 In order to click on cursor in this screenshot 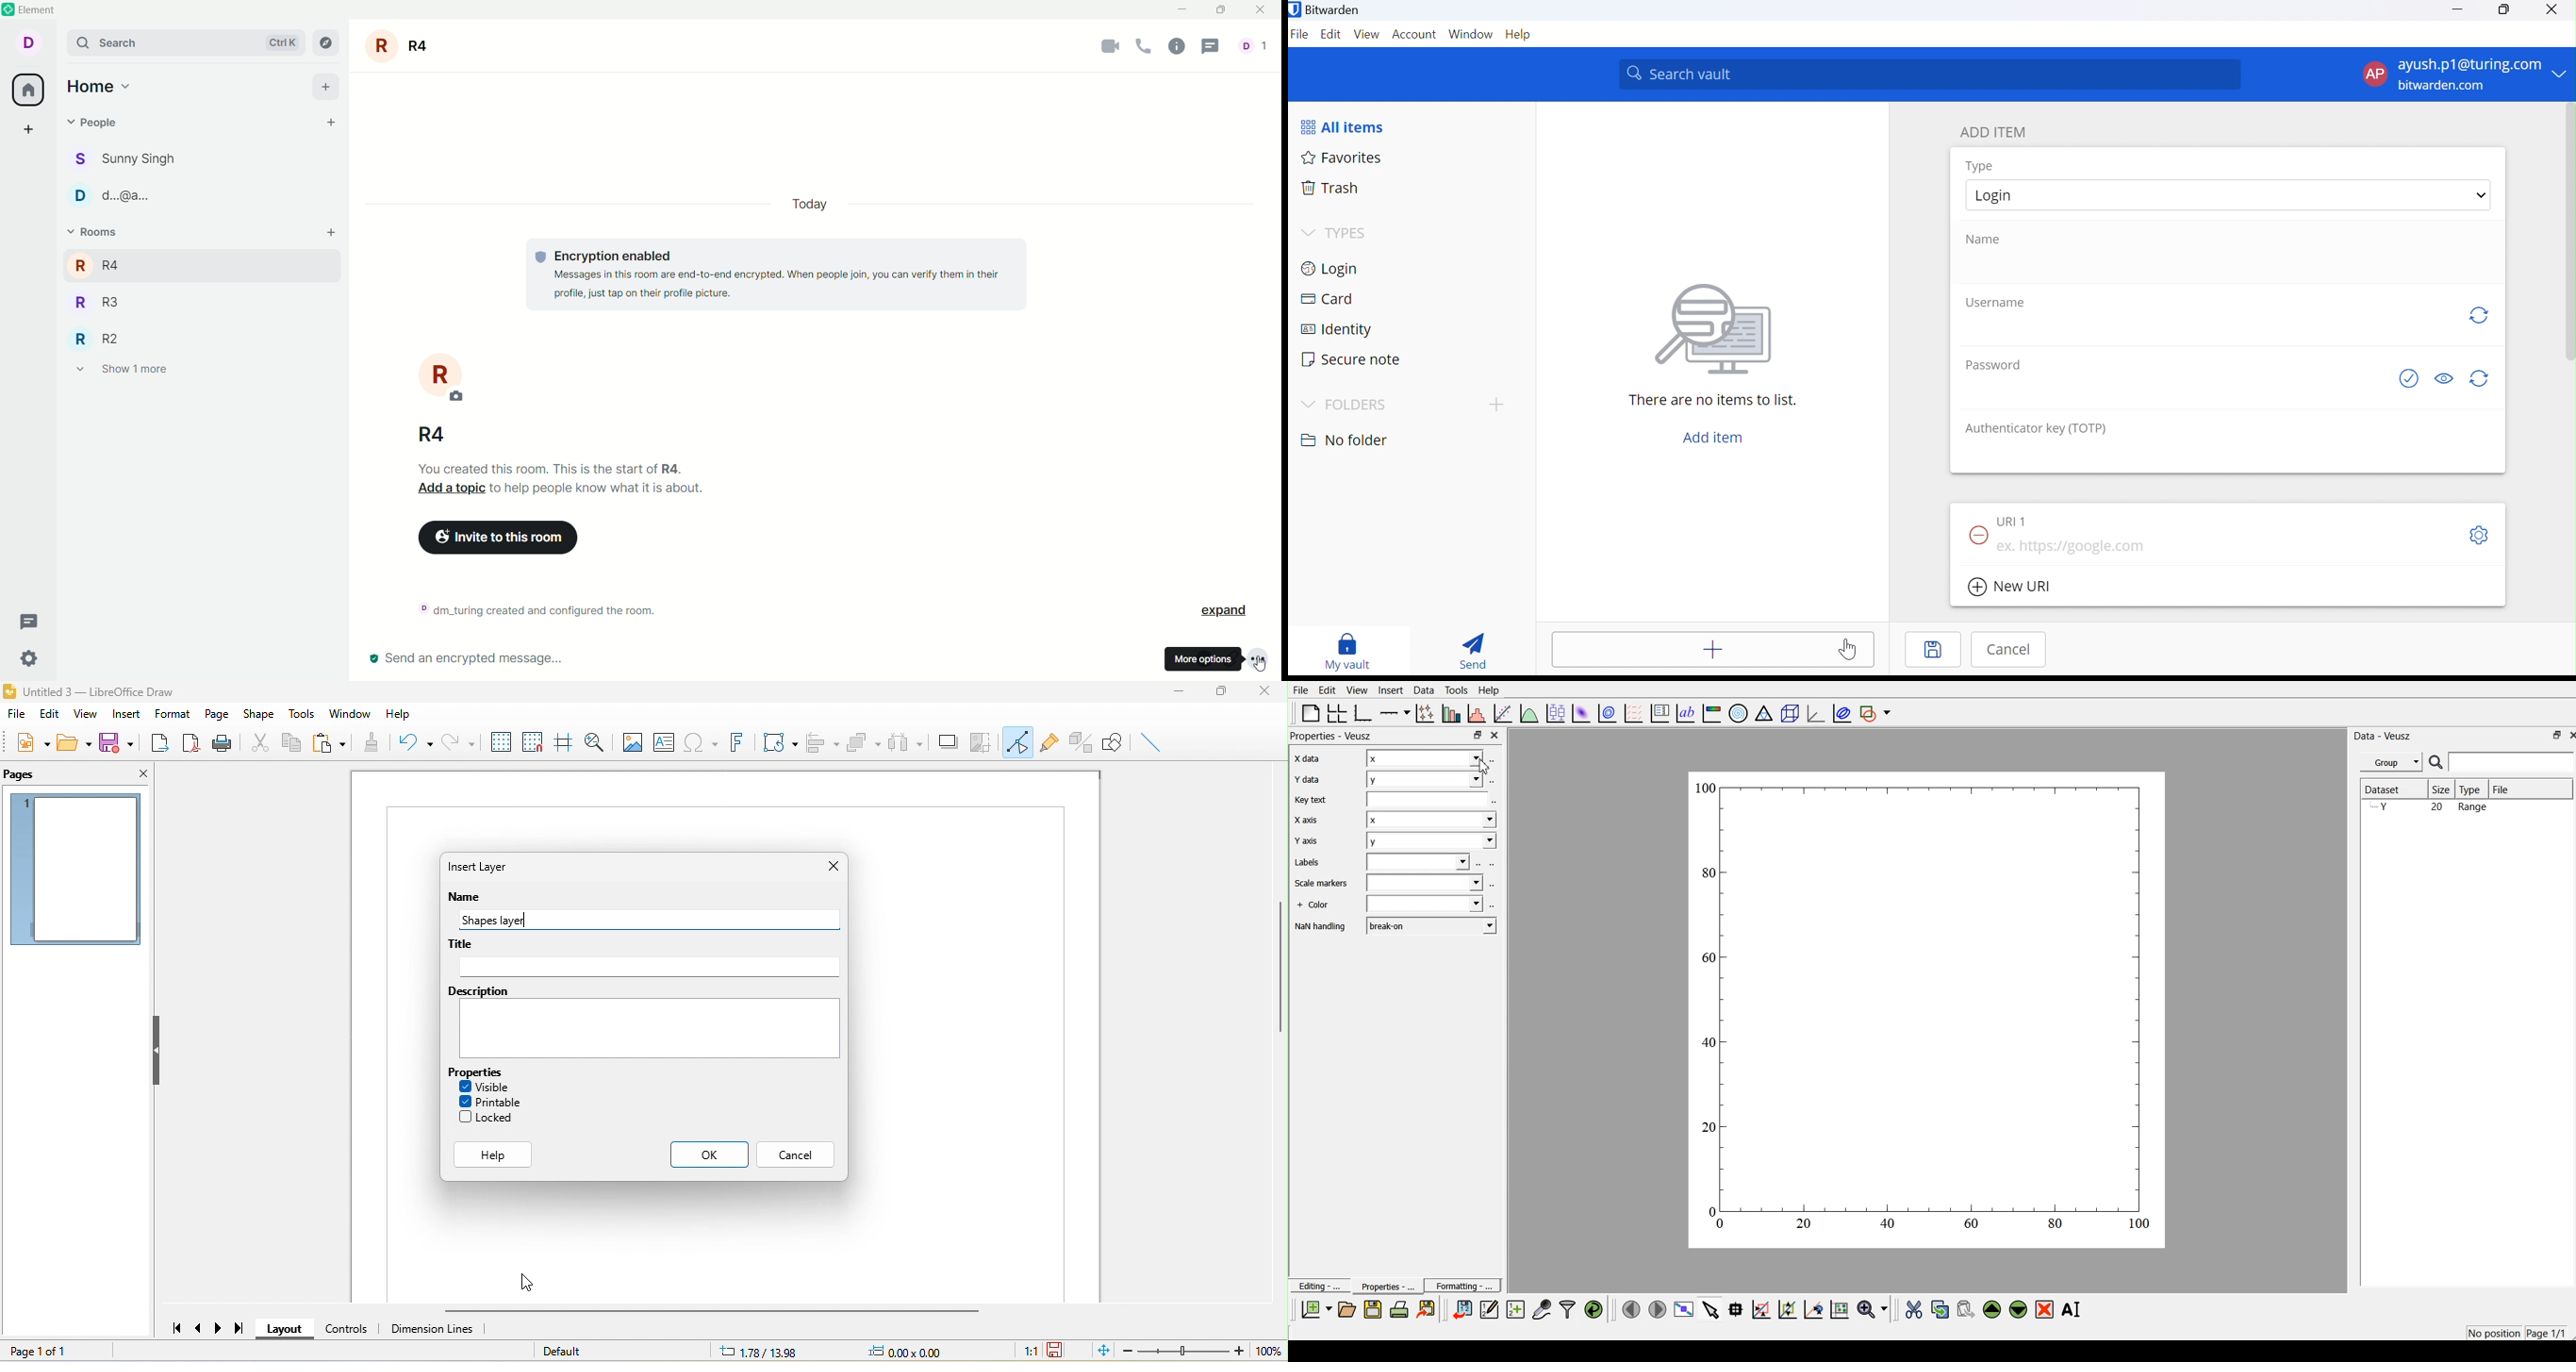, I will do `click(1264, 667)`.